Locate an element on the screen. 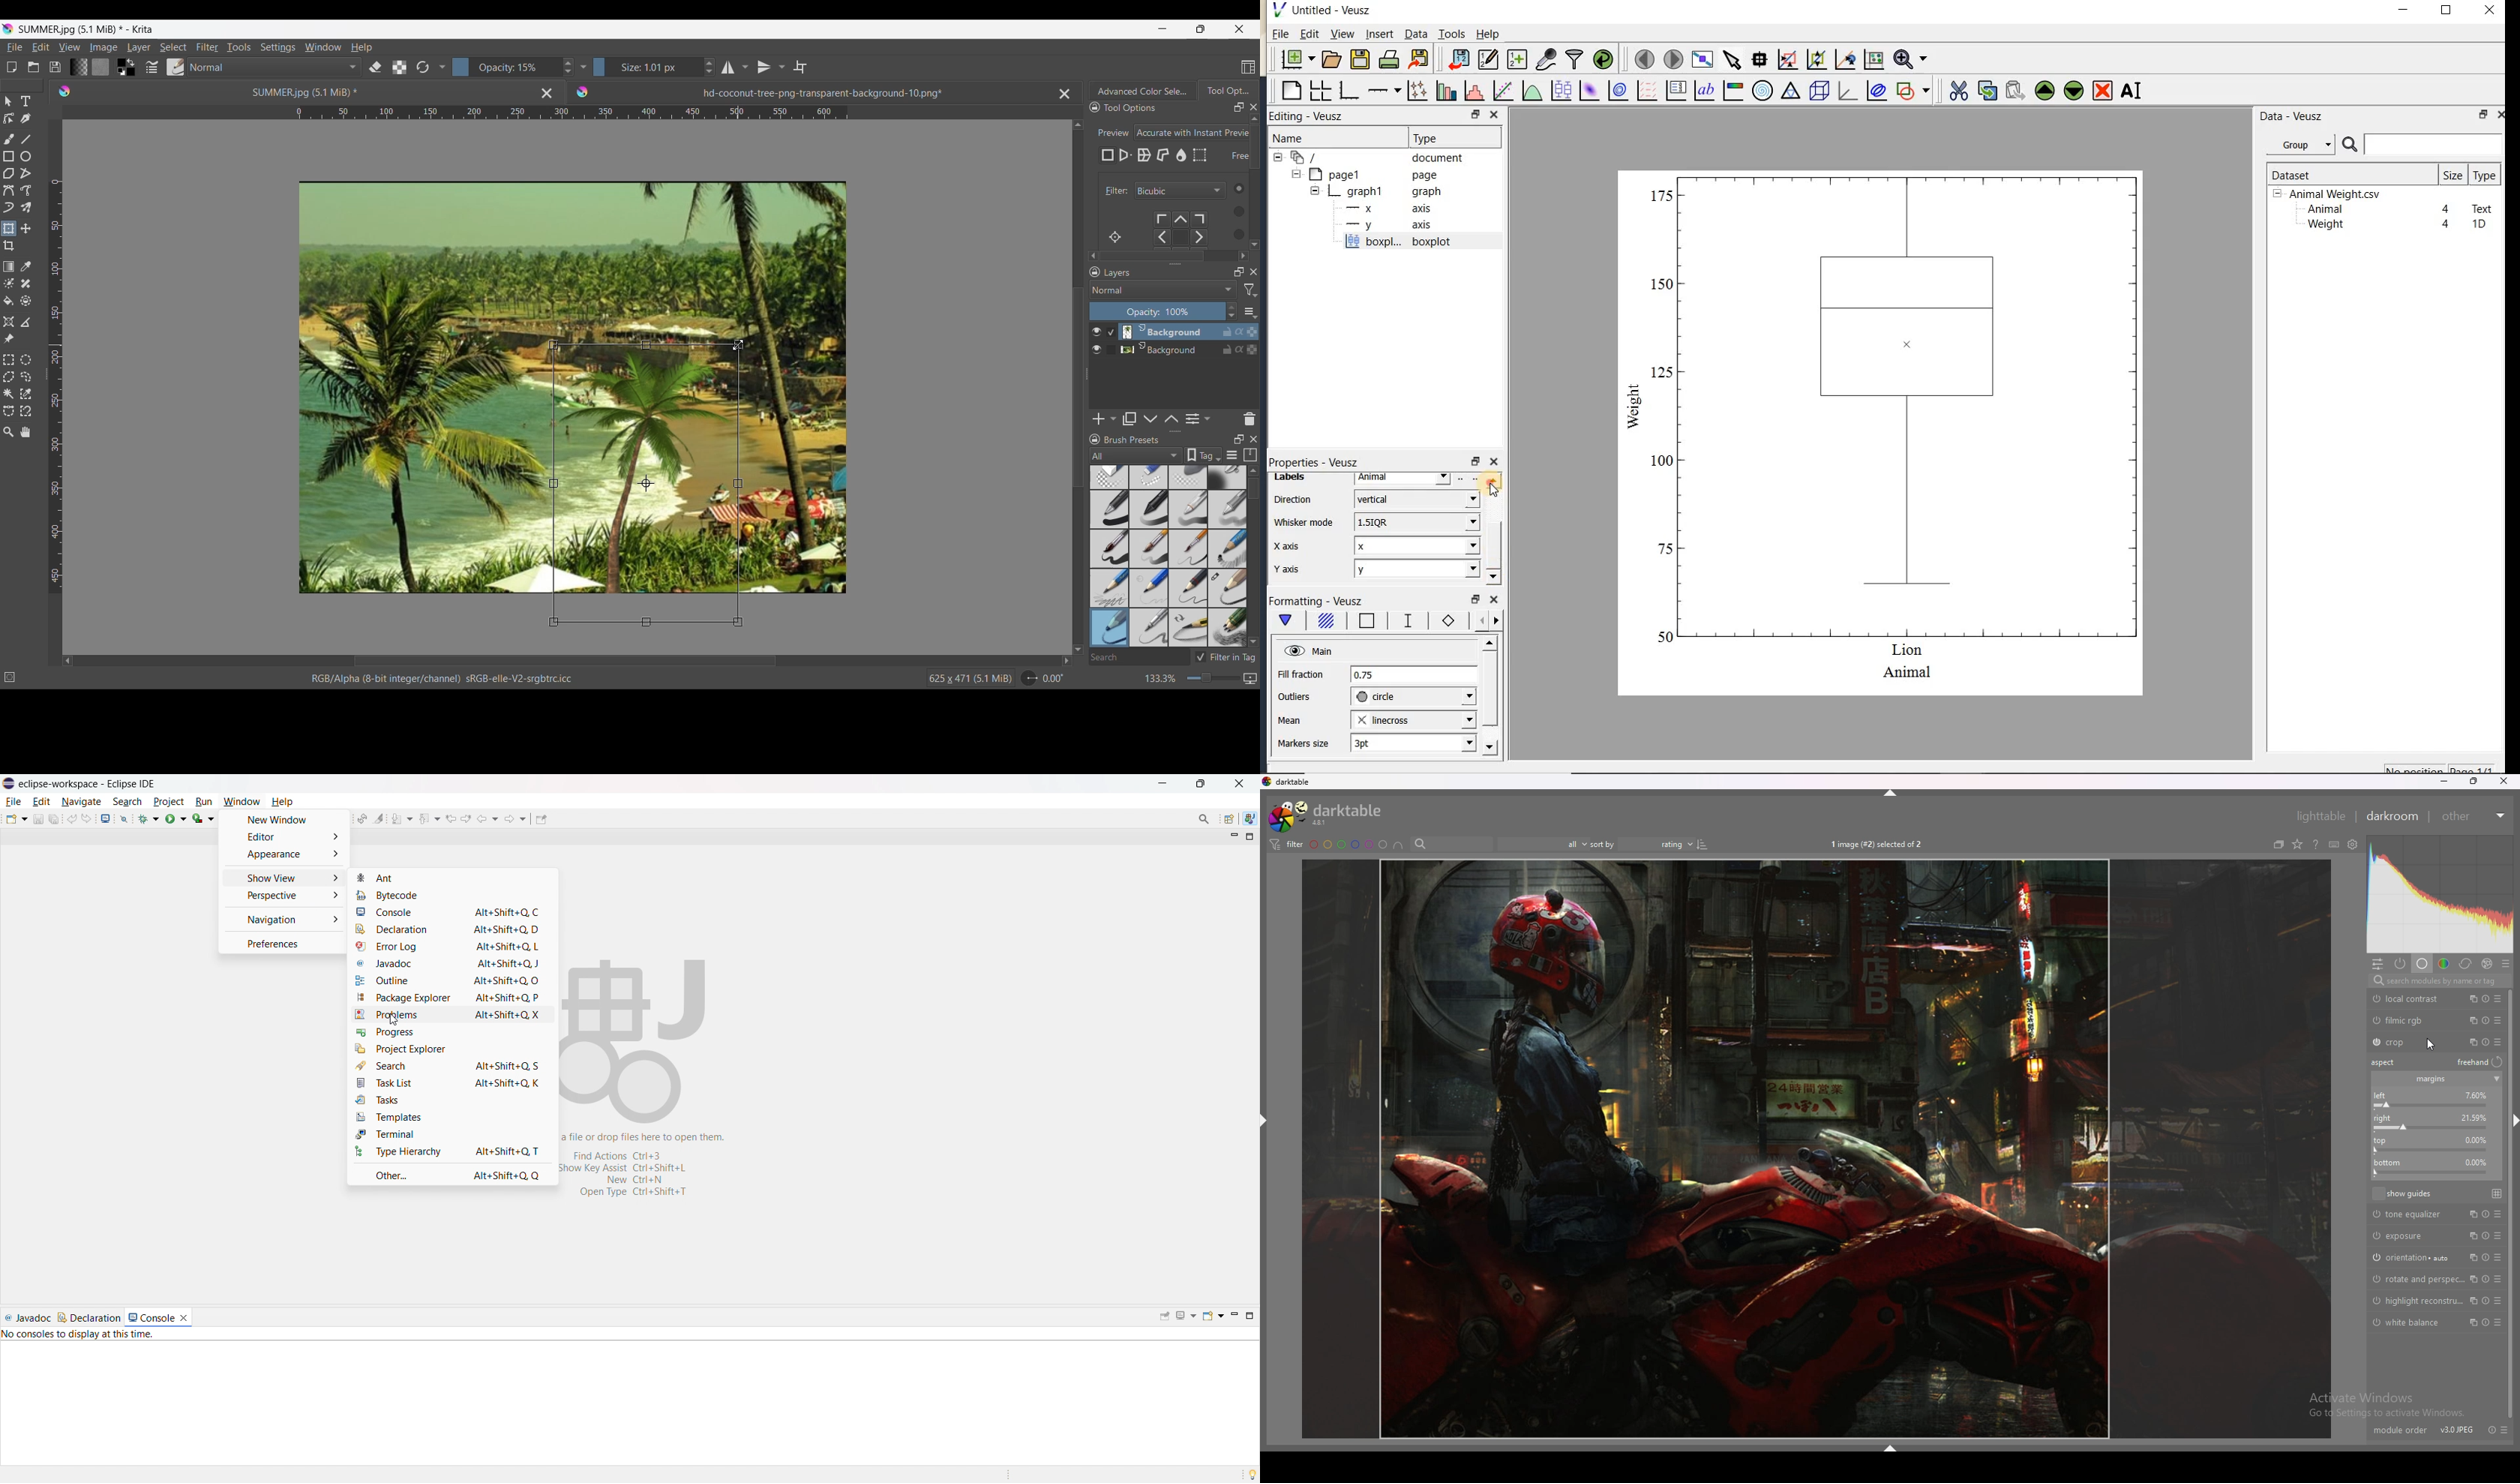 This screenshot has height=1484, width=2520. base graph is located at coordinates (1347, 90).